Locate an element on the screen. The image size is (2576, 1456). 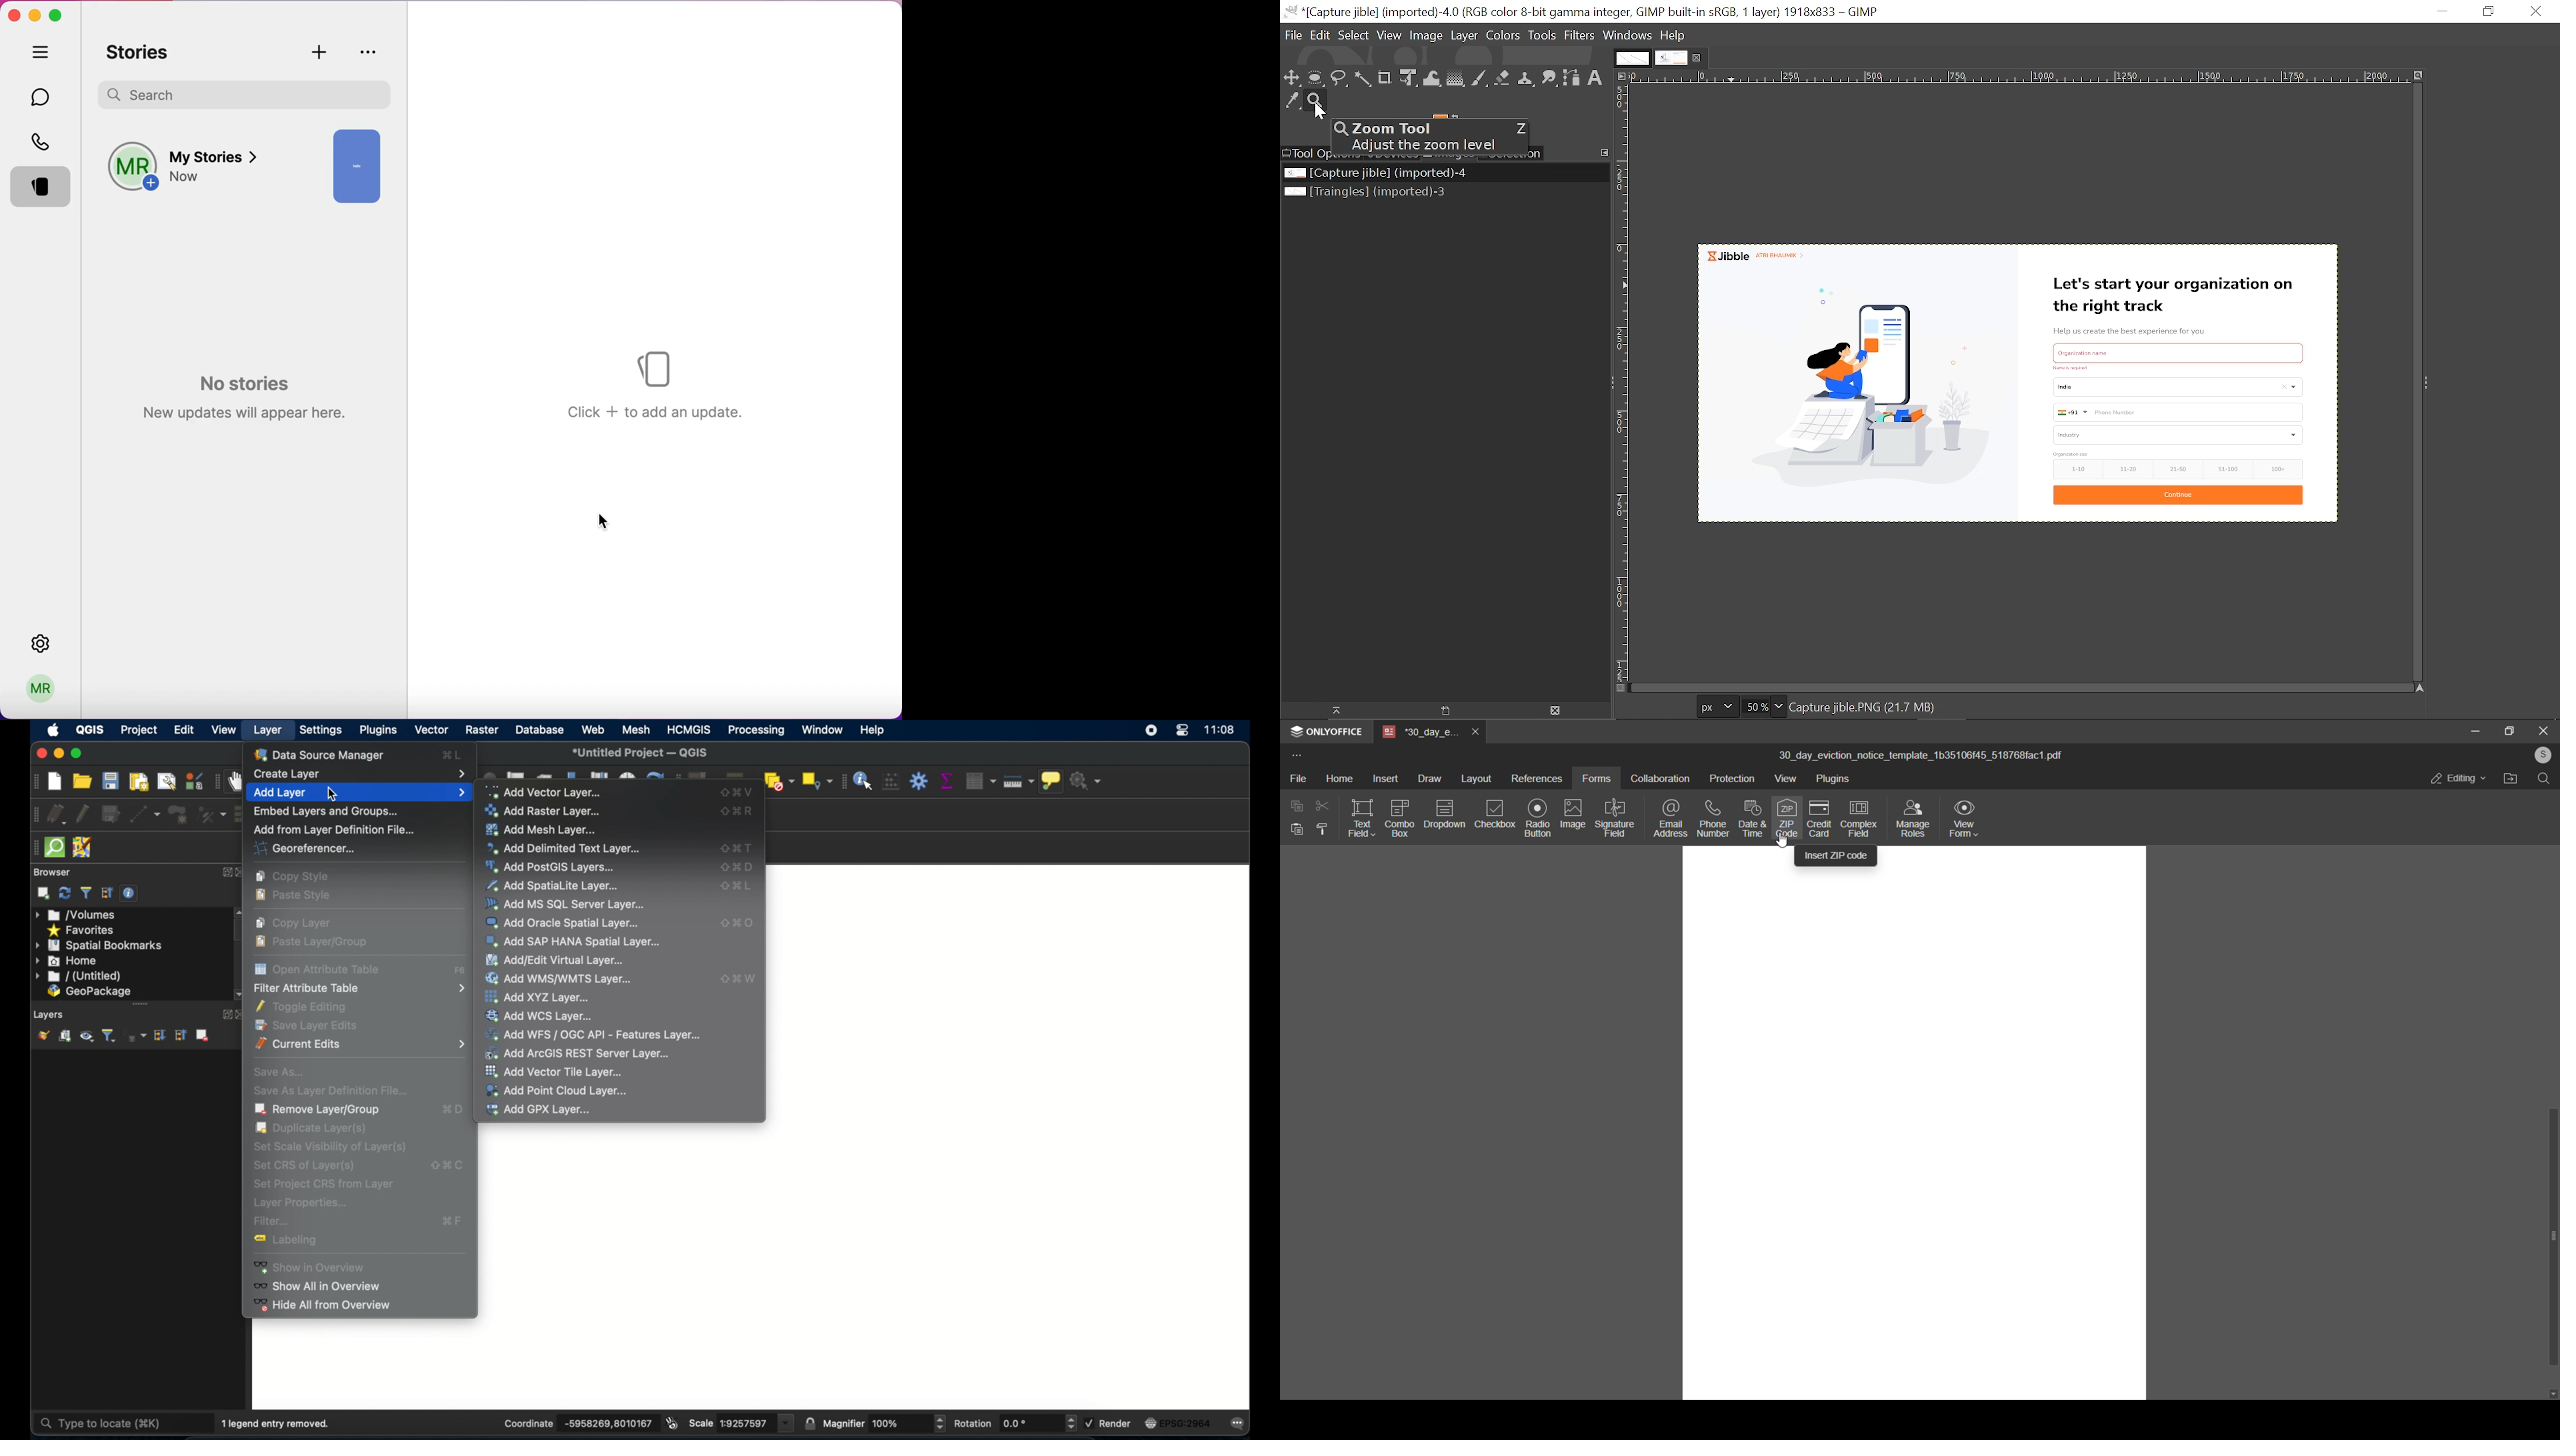
date and time is located at coordinates (1750, 817).